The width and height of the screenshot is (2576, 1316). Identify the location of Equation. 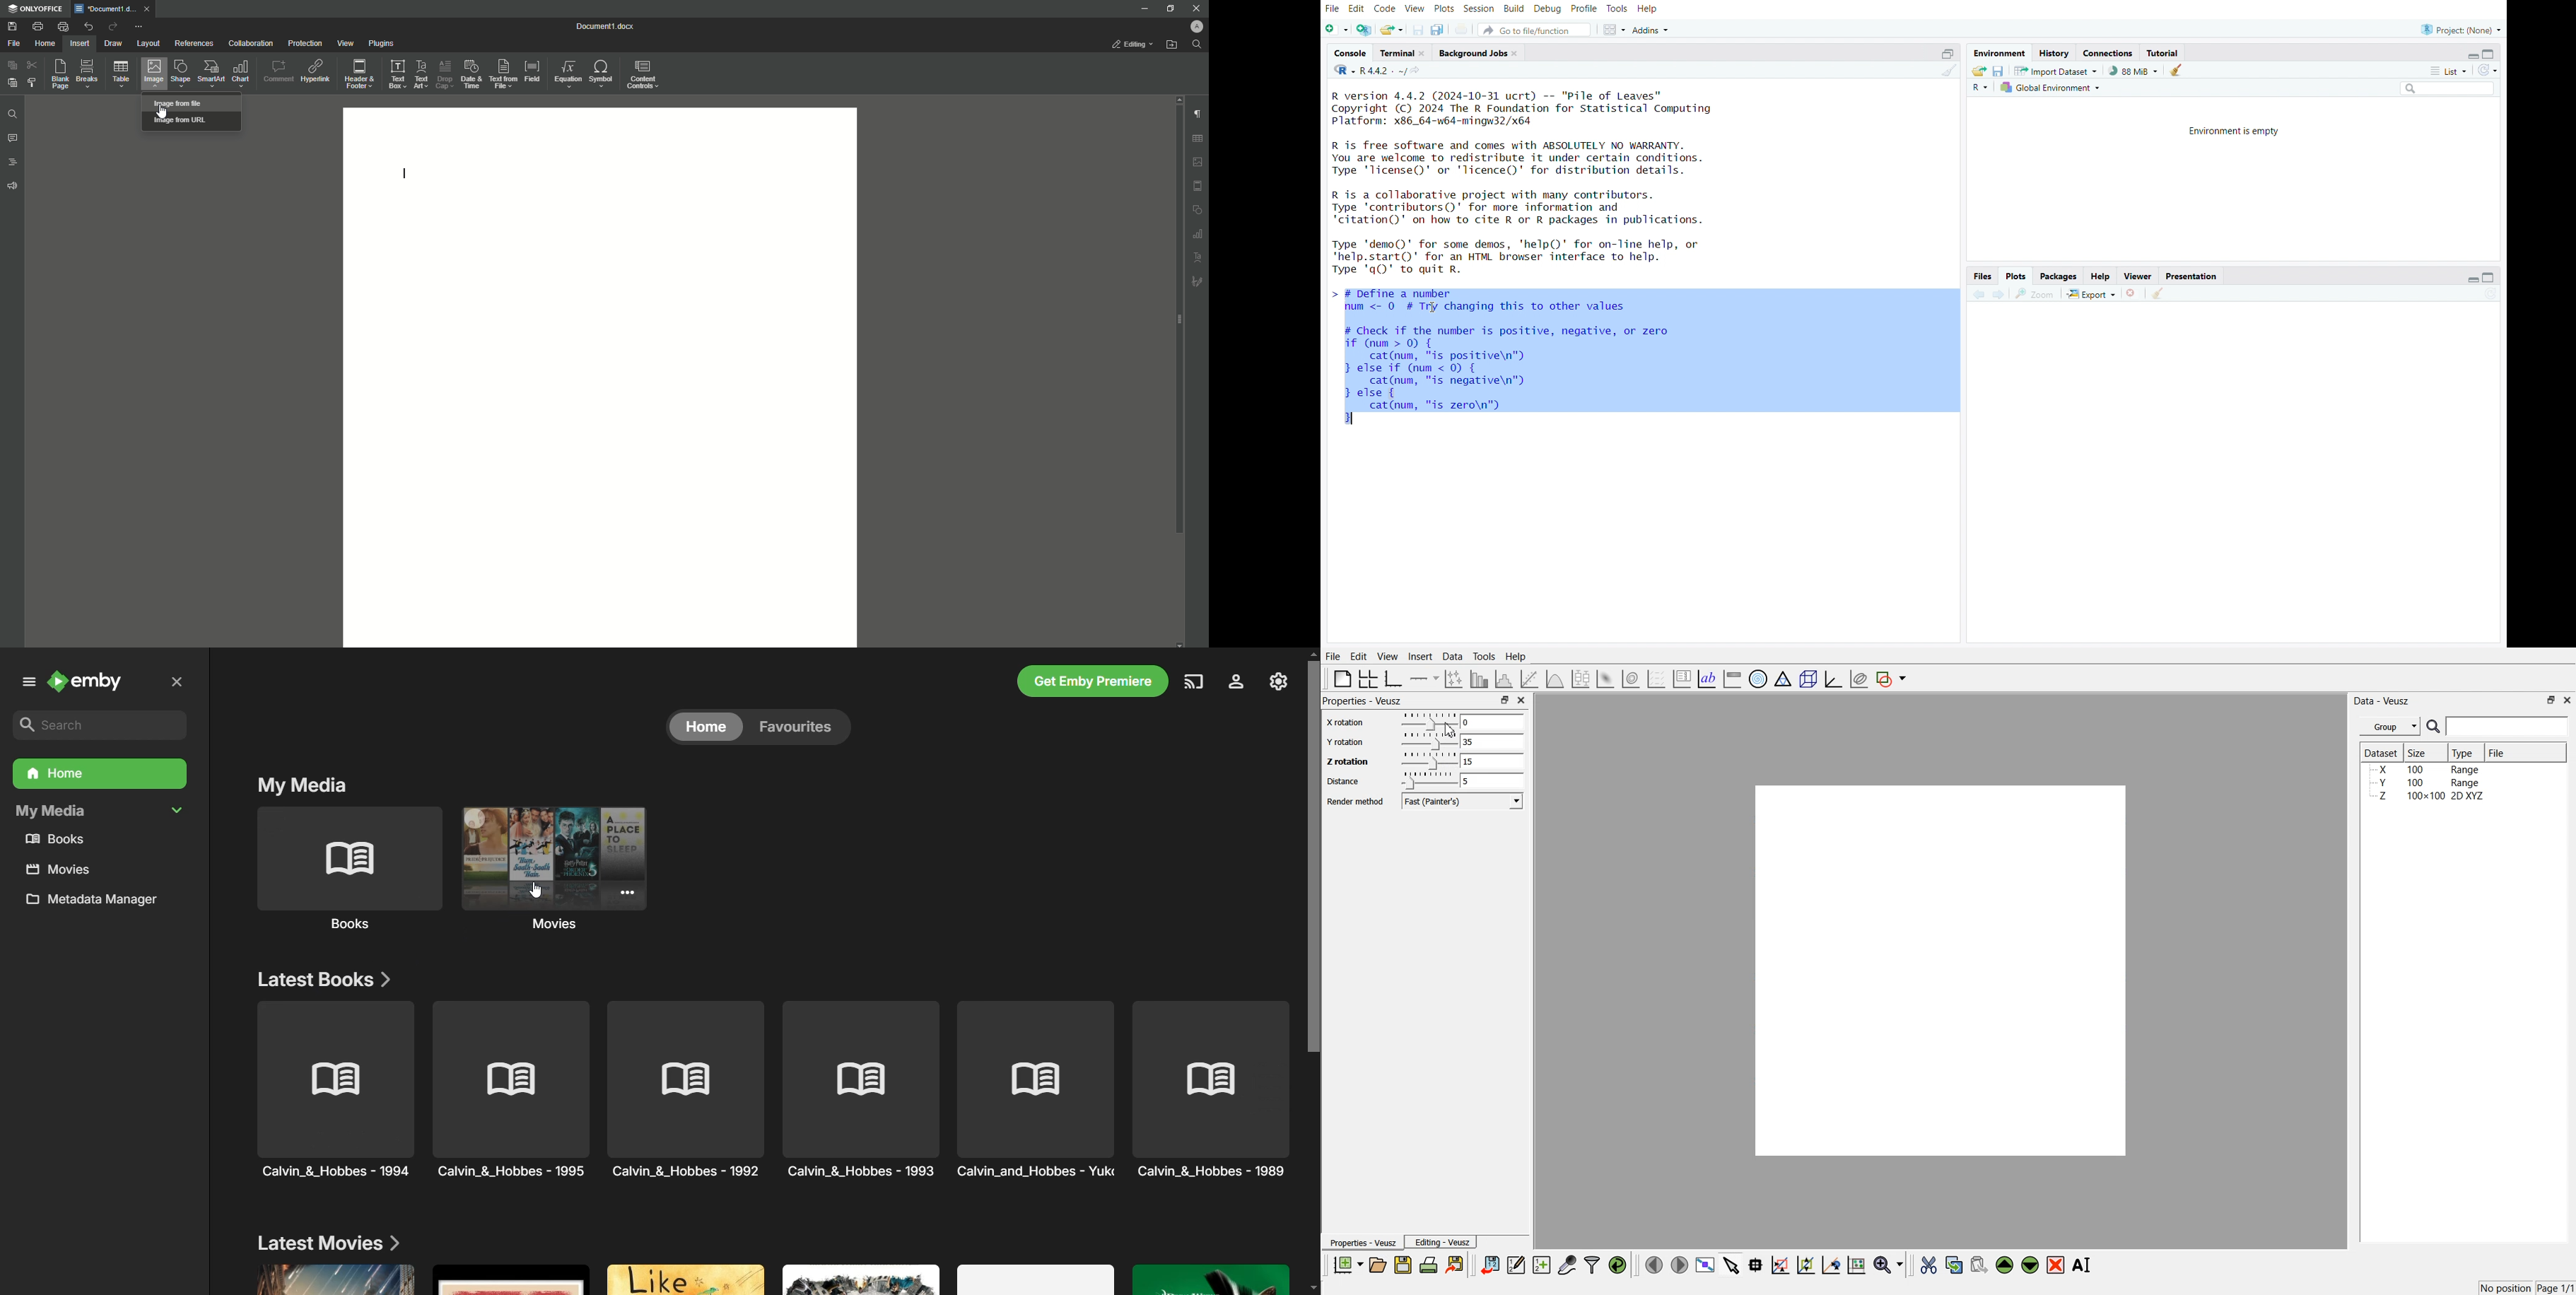
(568, 76).